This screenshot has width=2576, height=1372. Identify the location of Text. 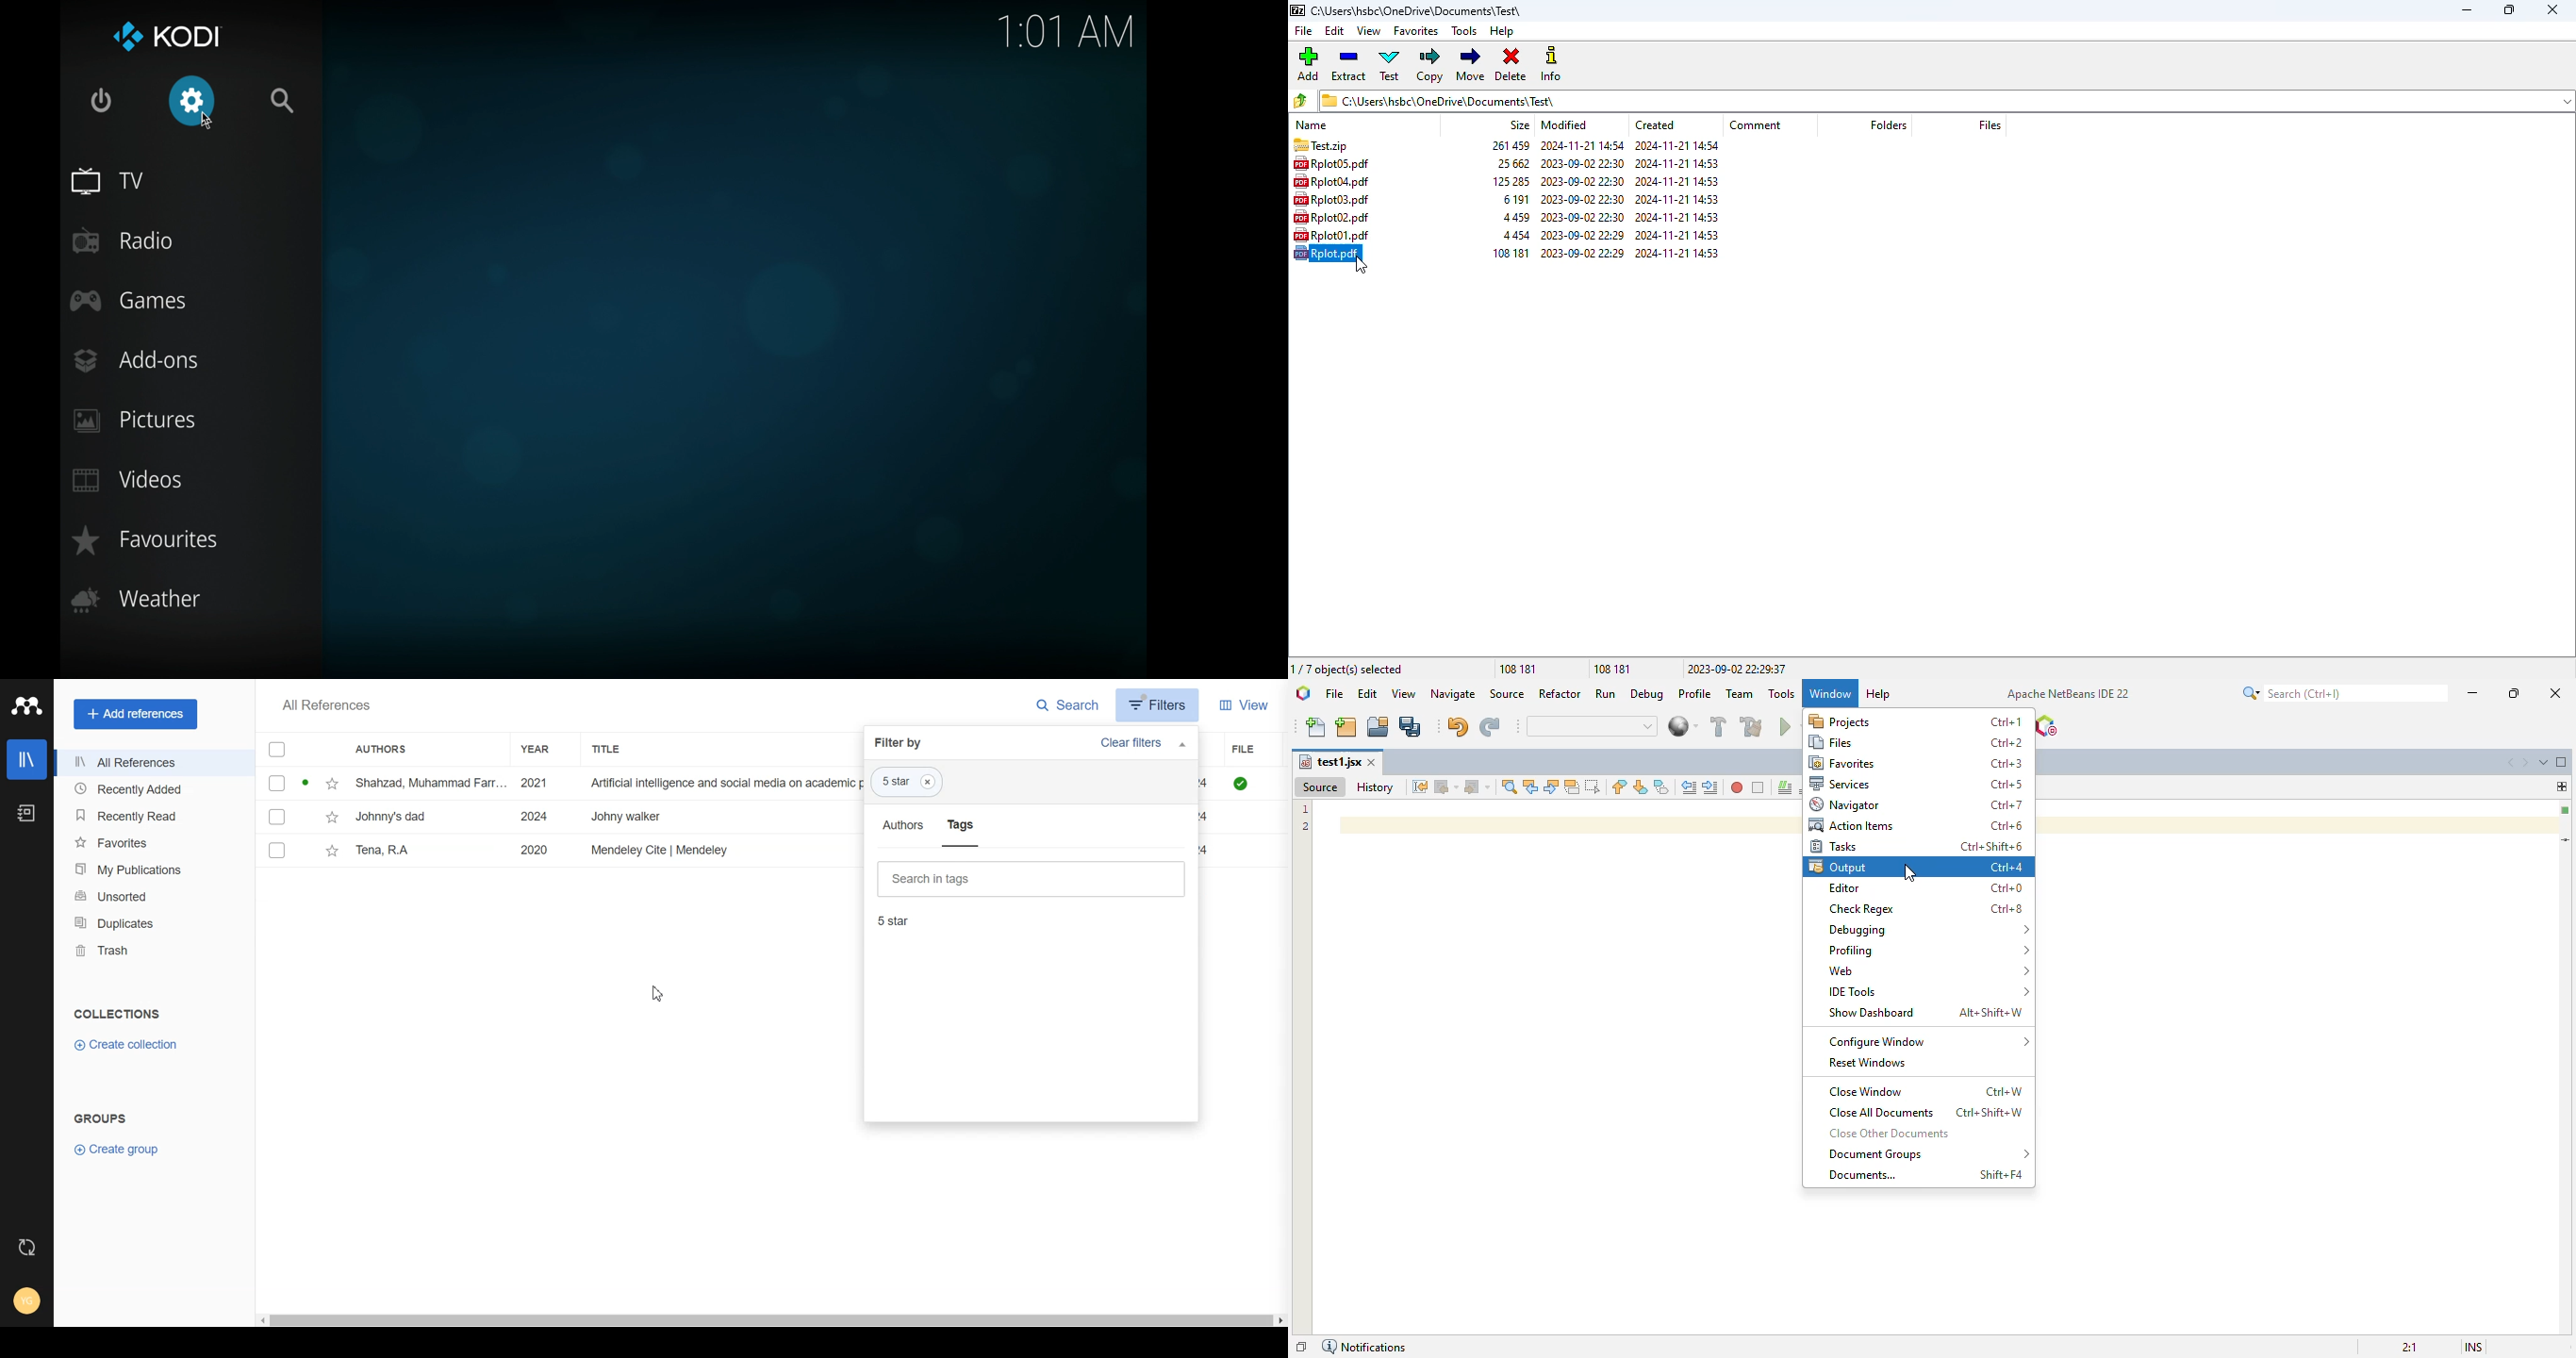
(893, 923).